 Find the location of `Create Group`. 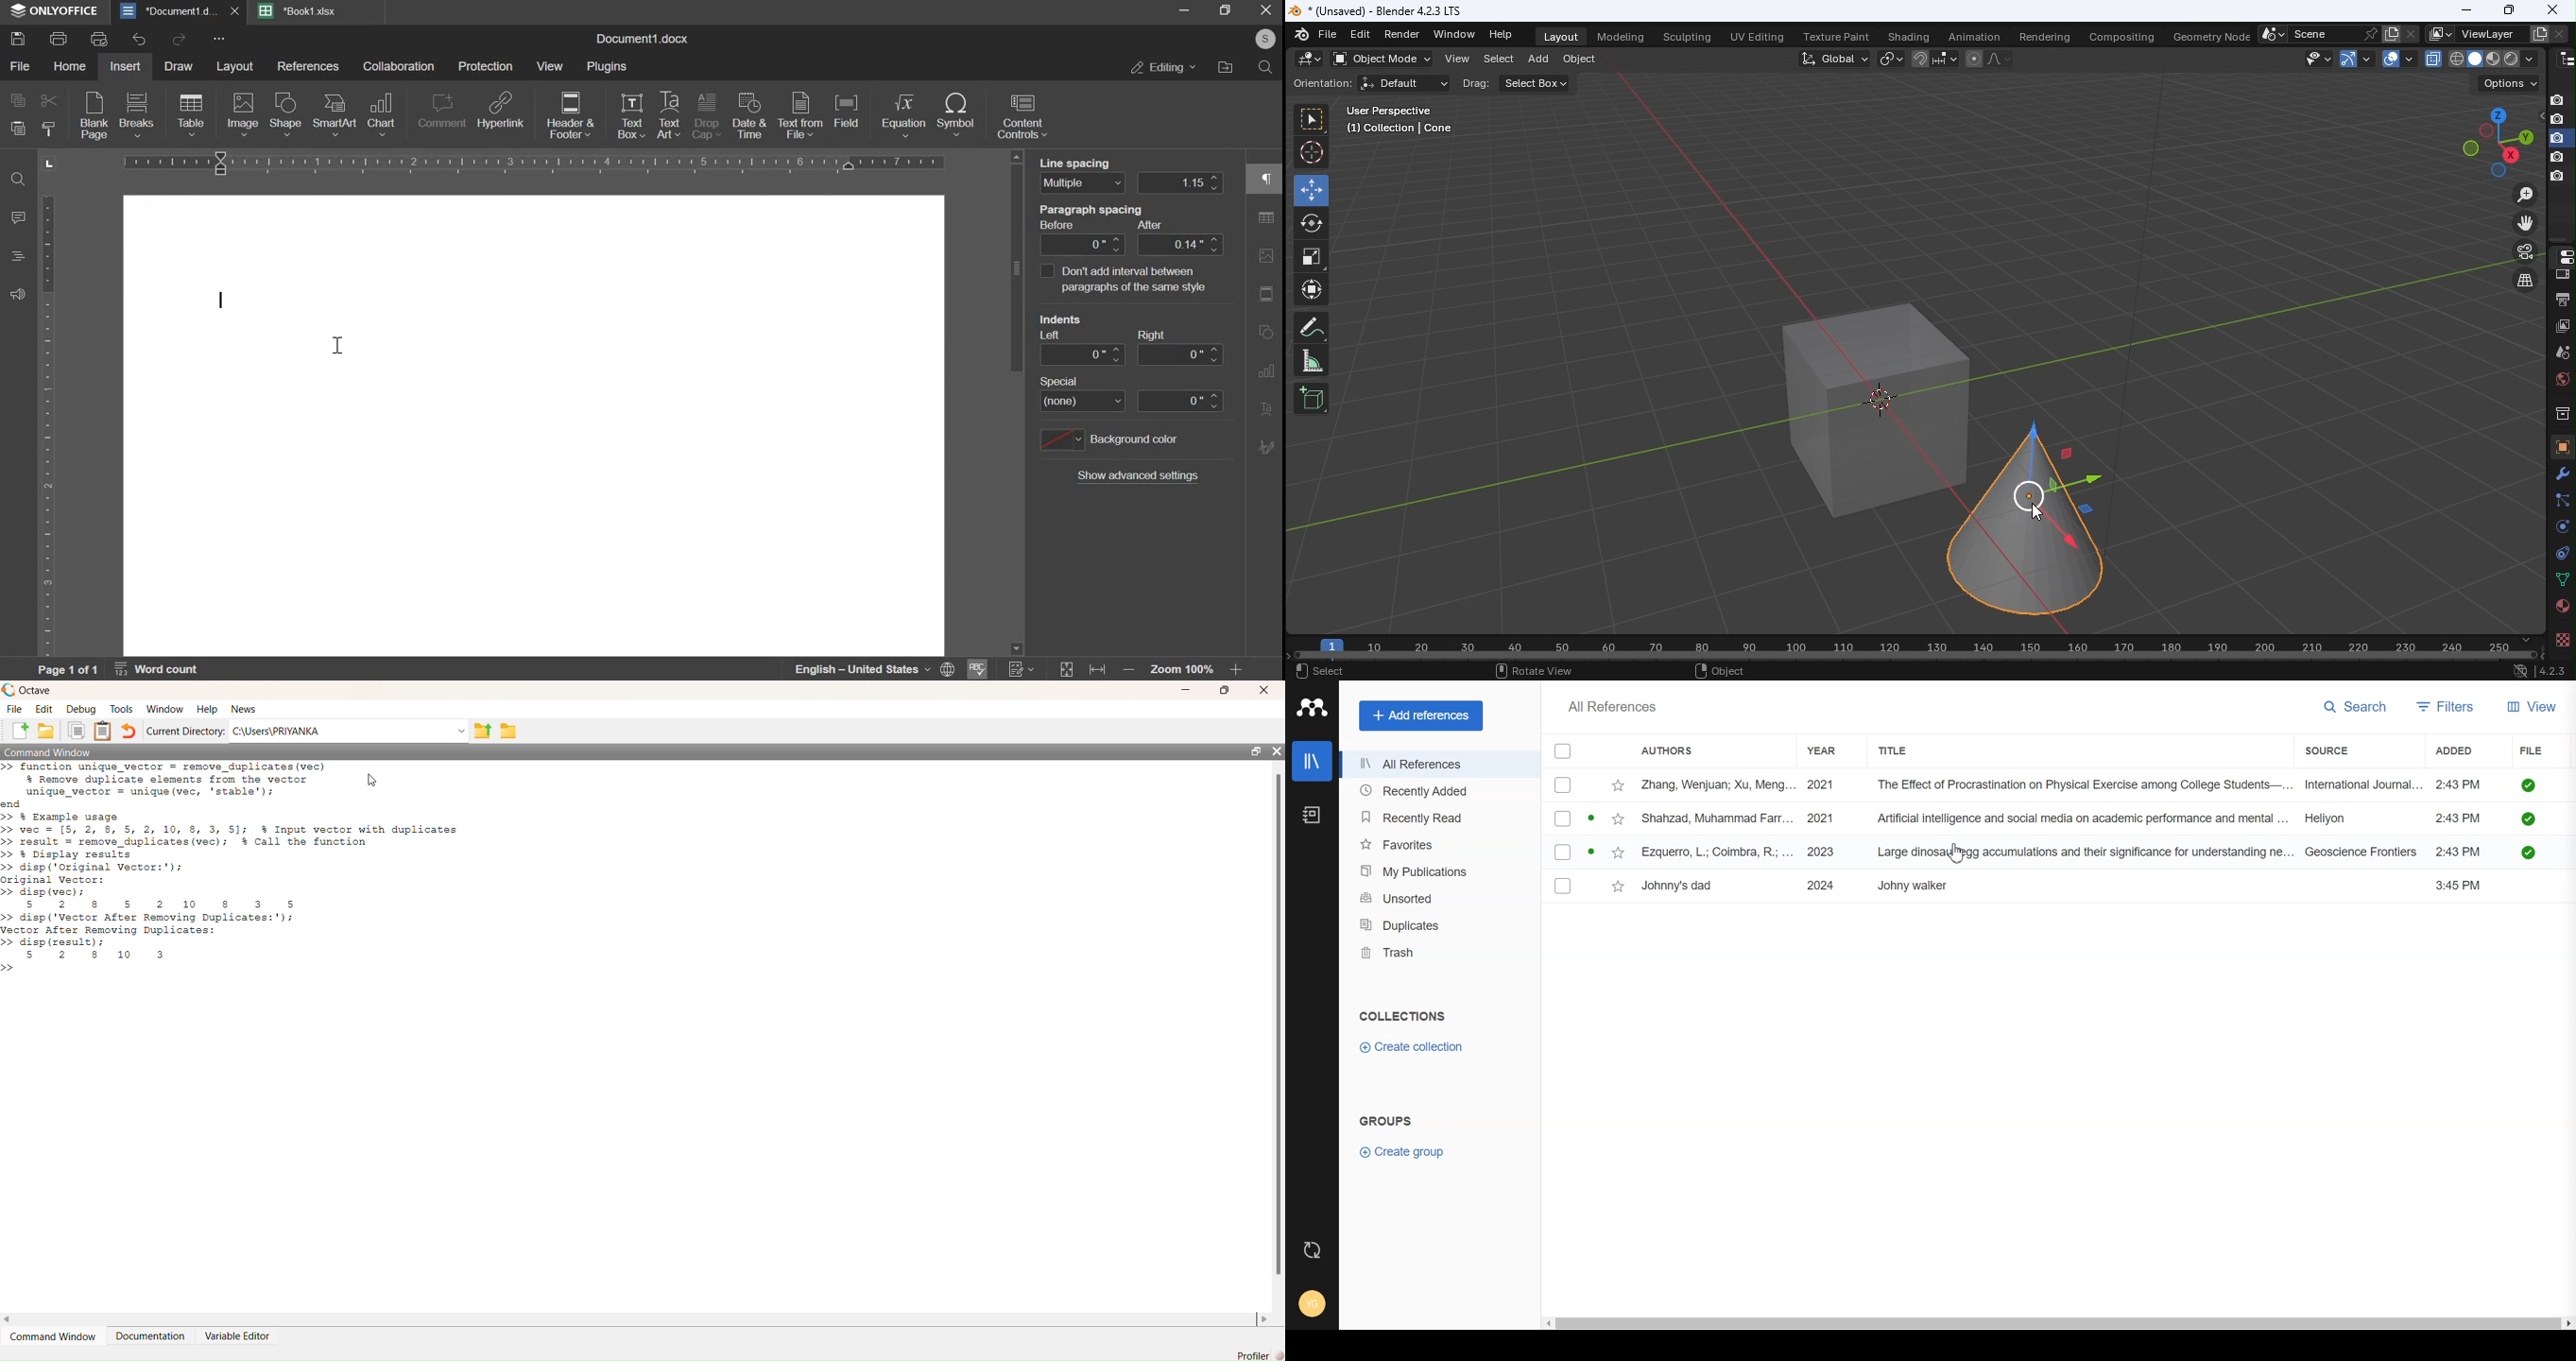

Create Group is located at coordinates (1409, 1151).